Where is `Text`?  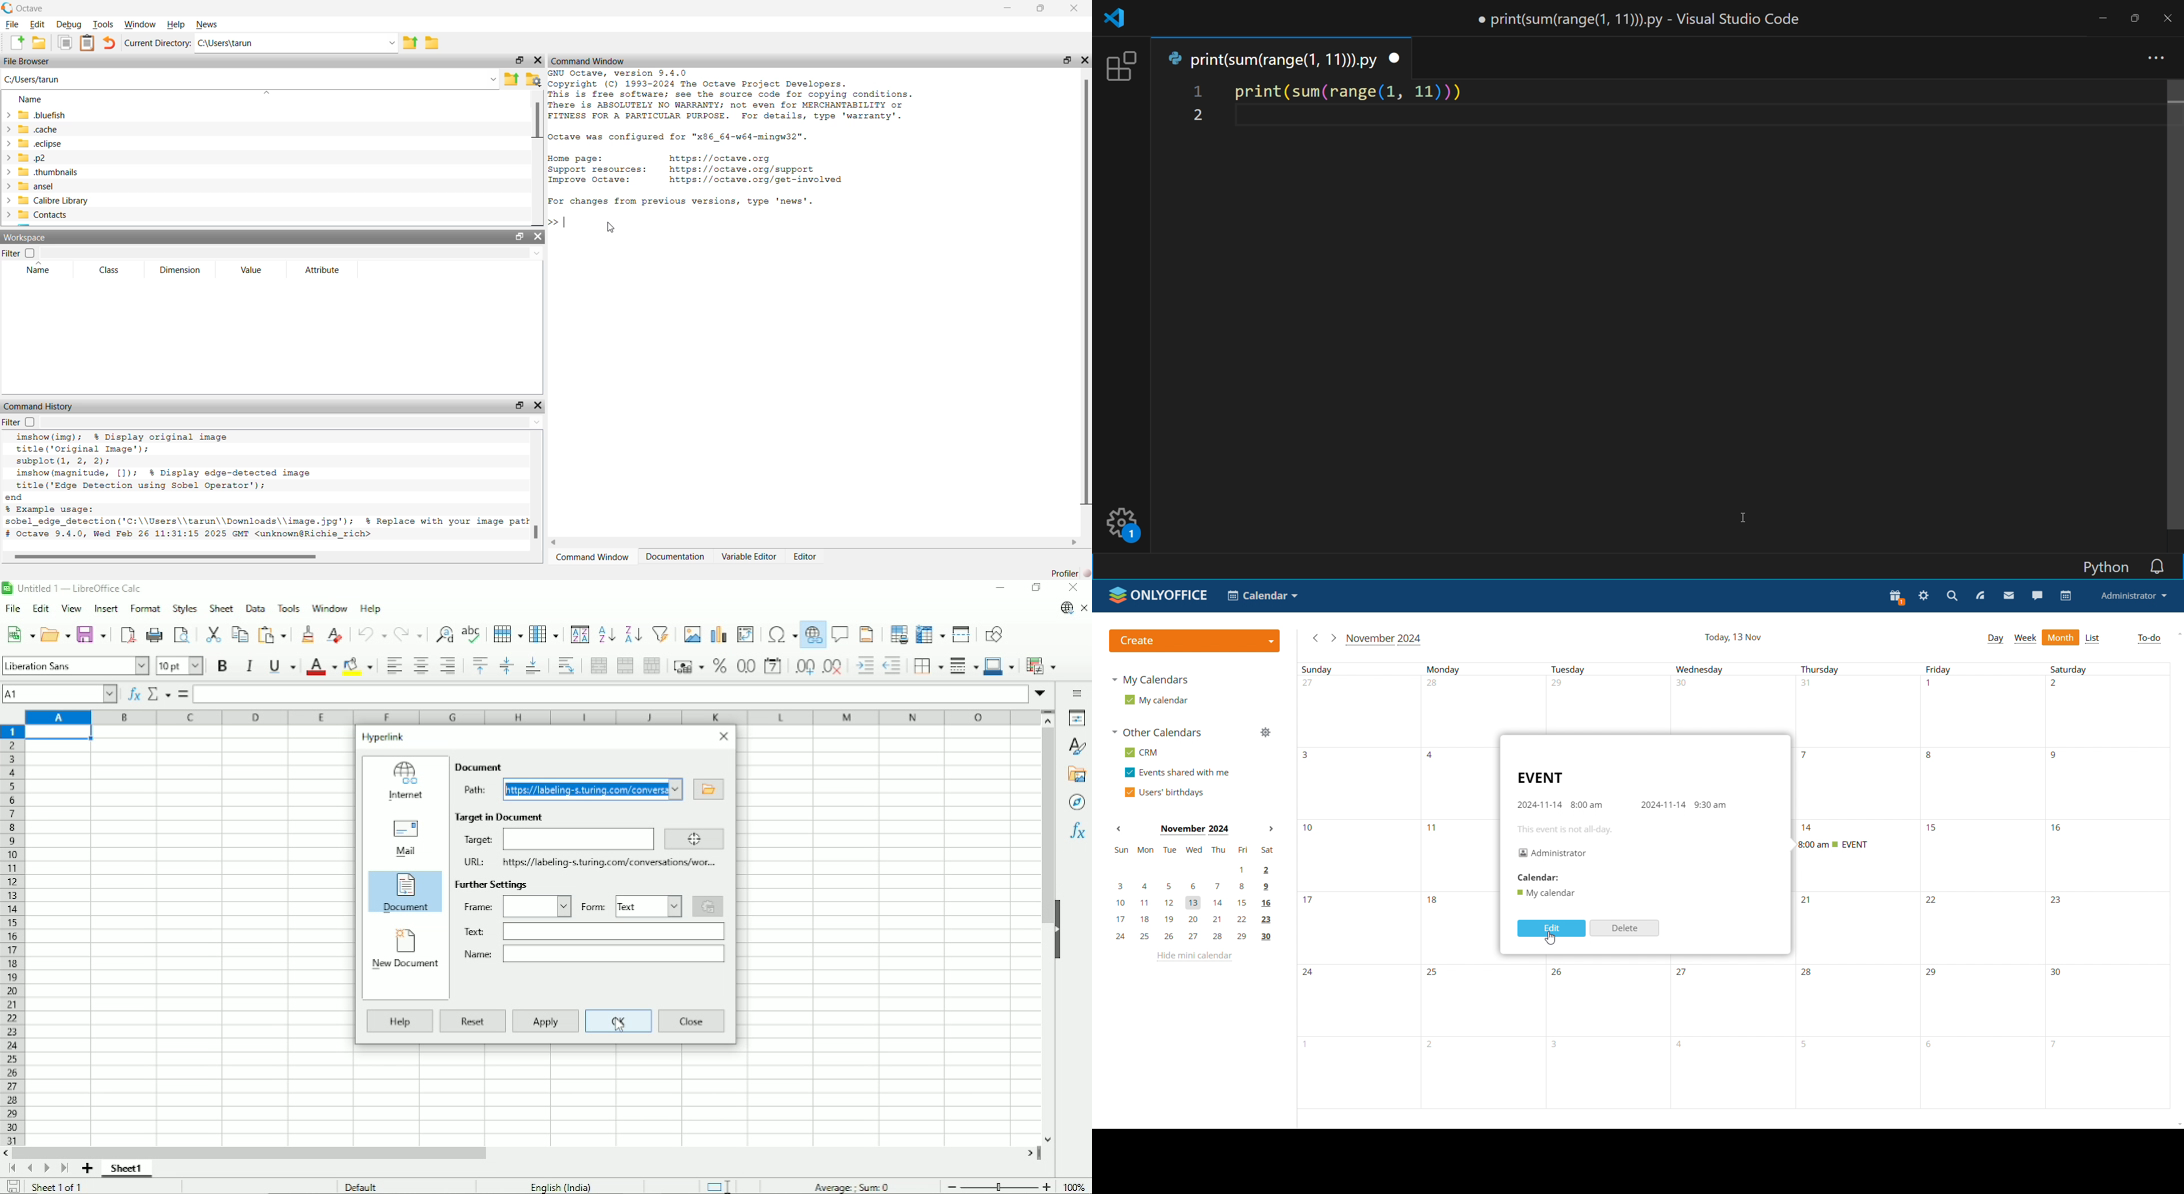 Text is located at coordinates (472, 931).